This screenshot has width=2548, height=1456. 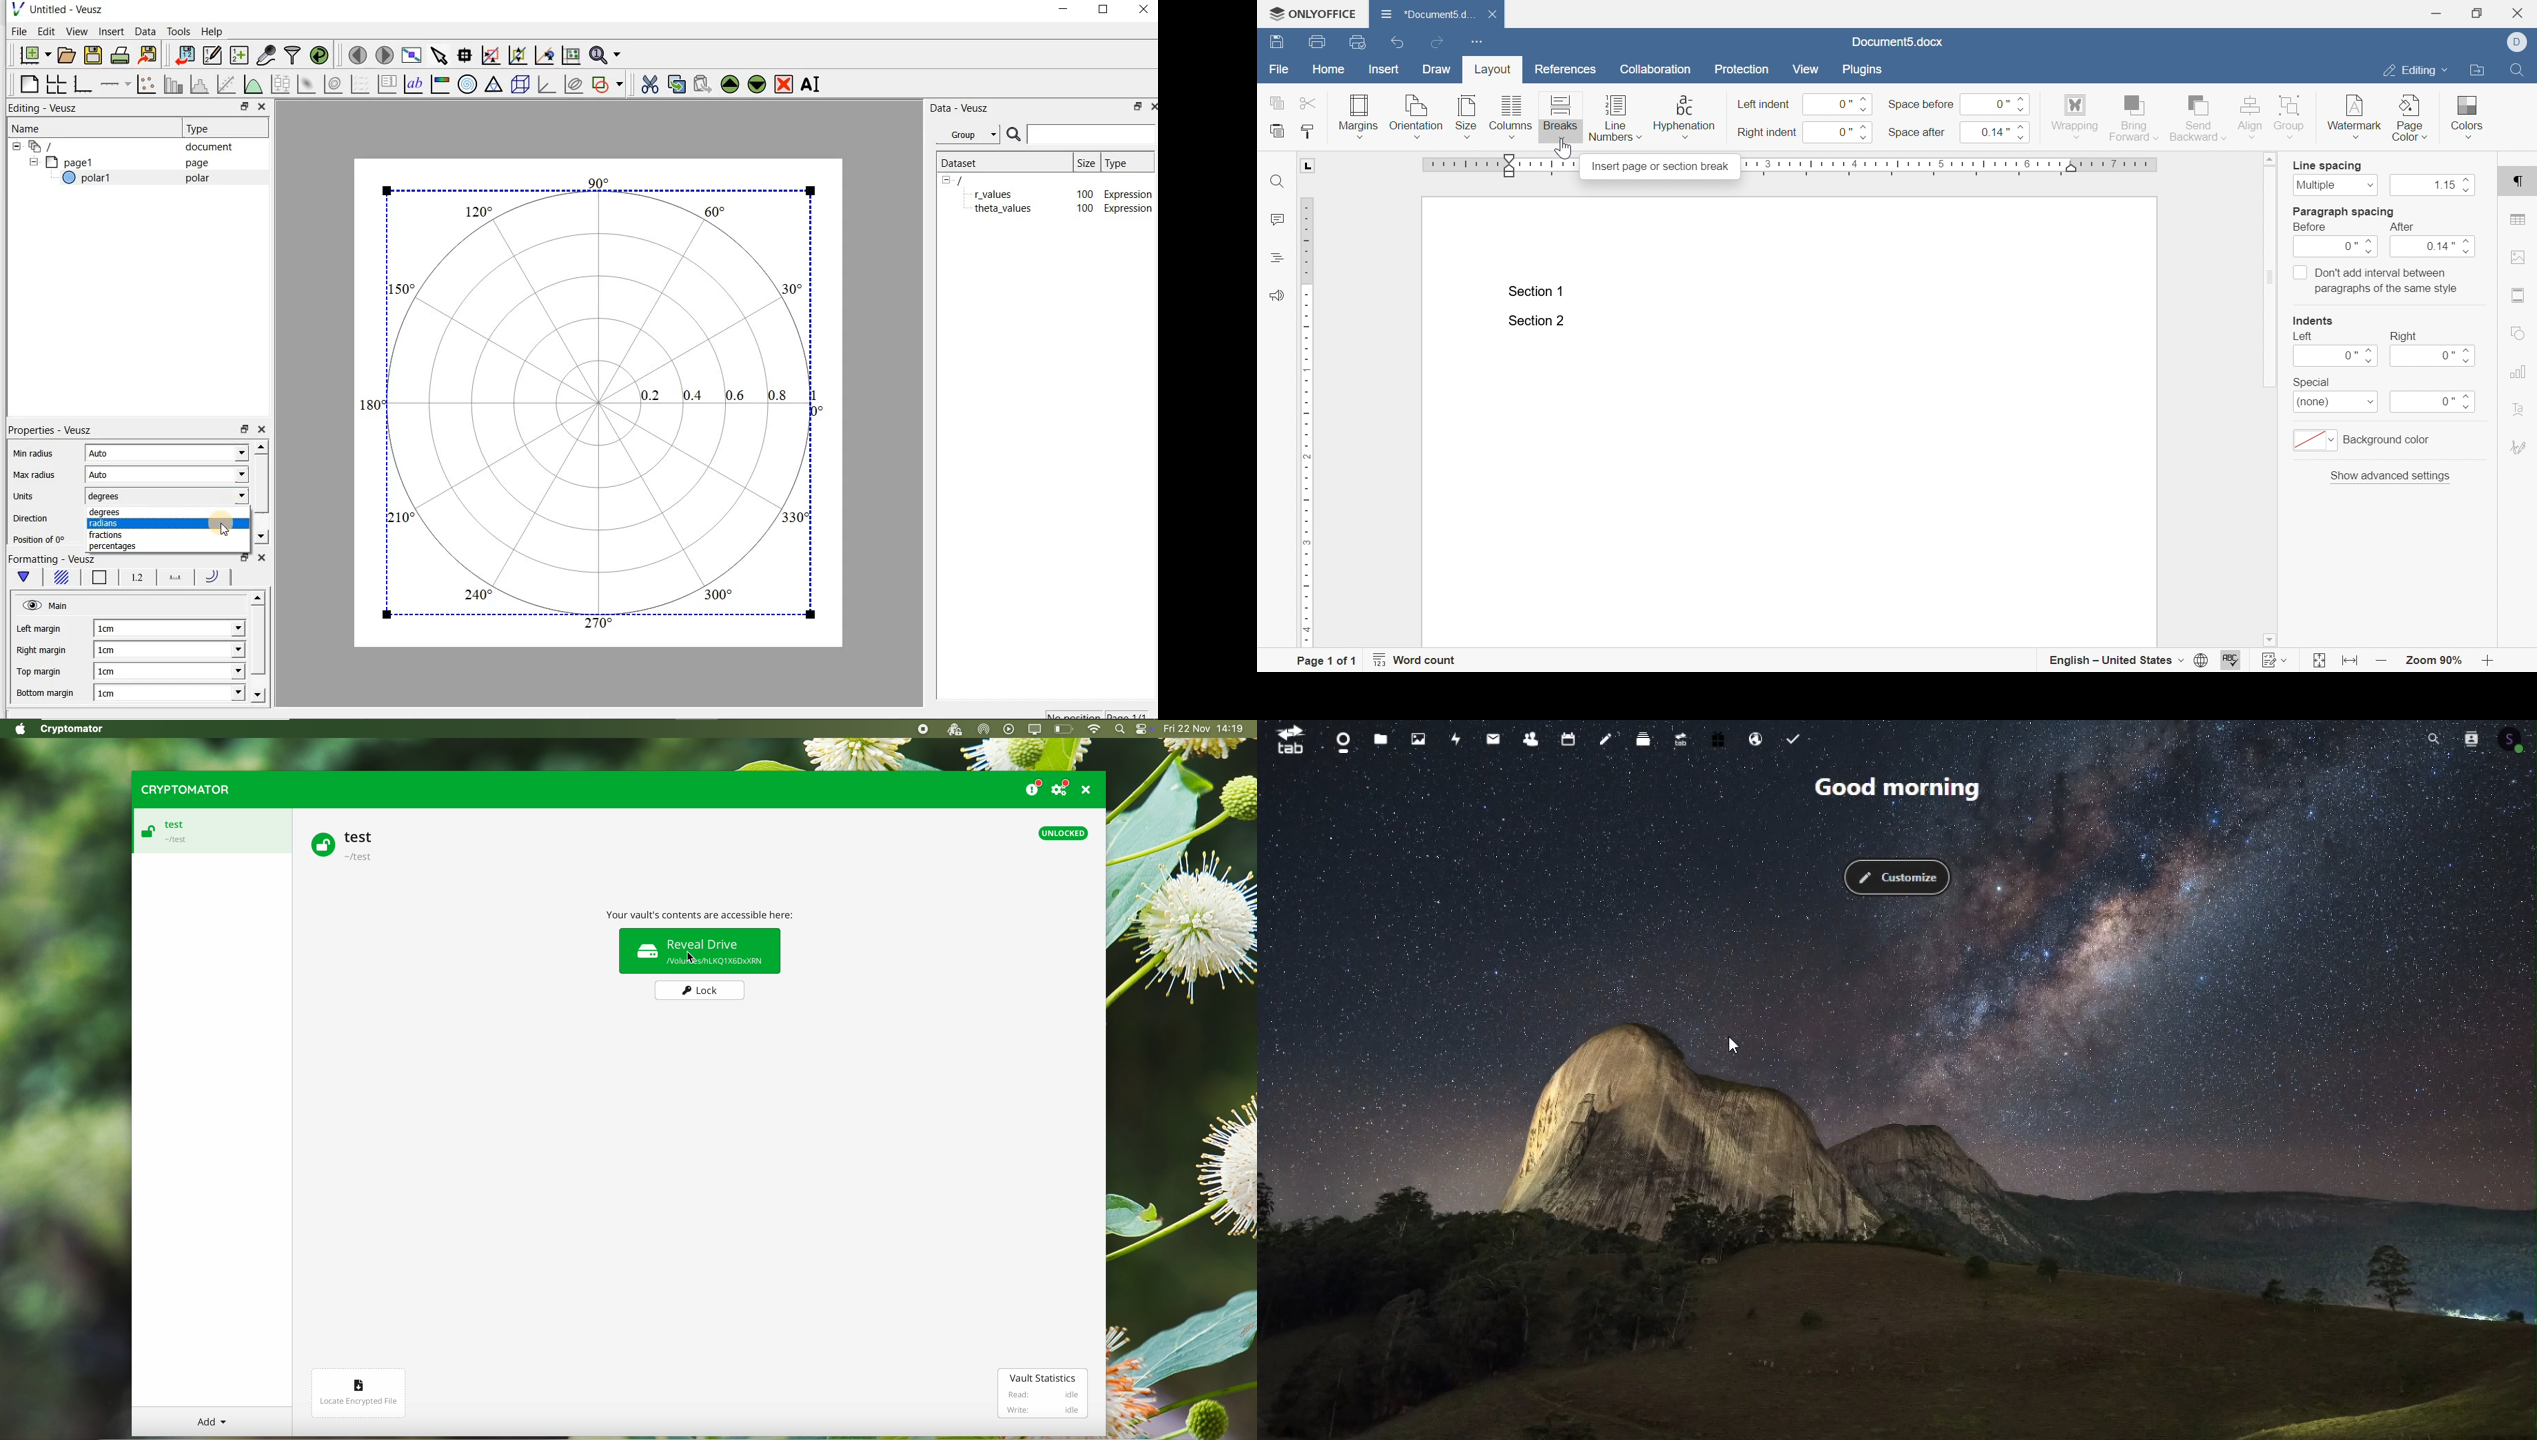 I want to click on orientation, so click(x=1416, y=115).